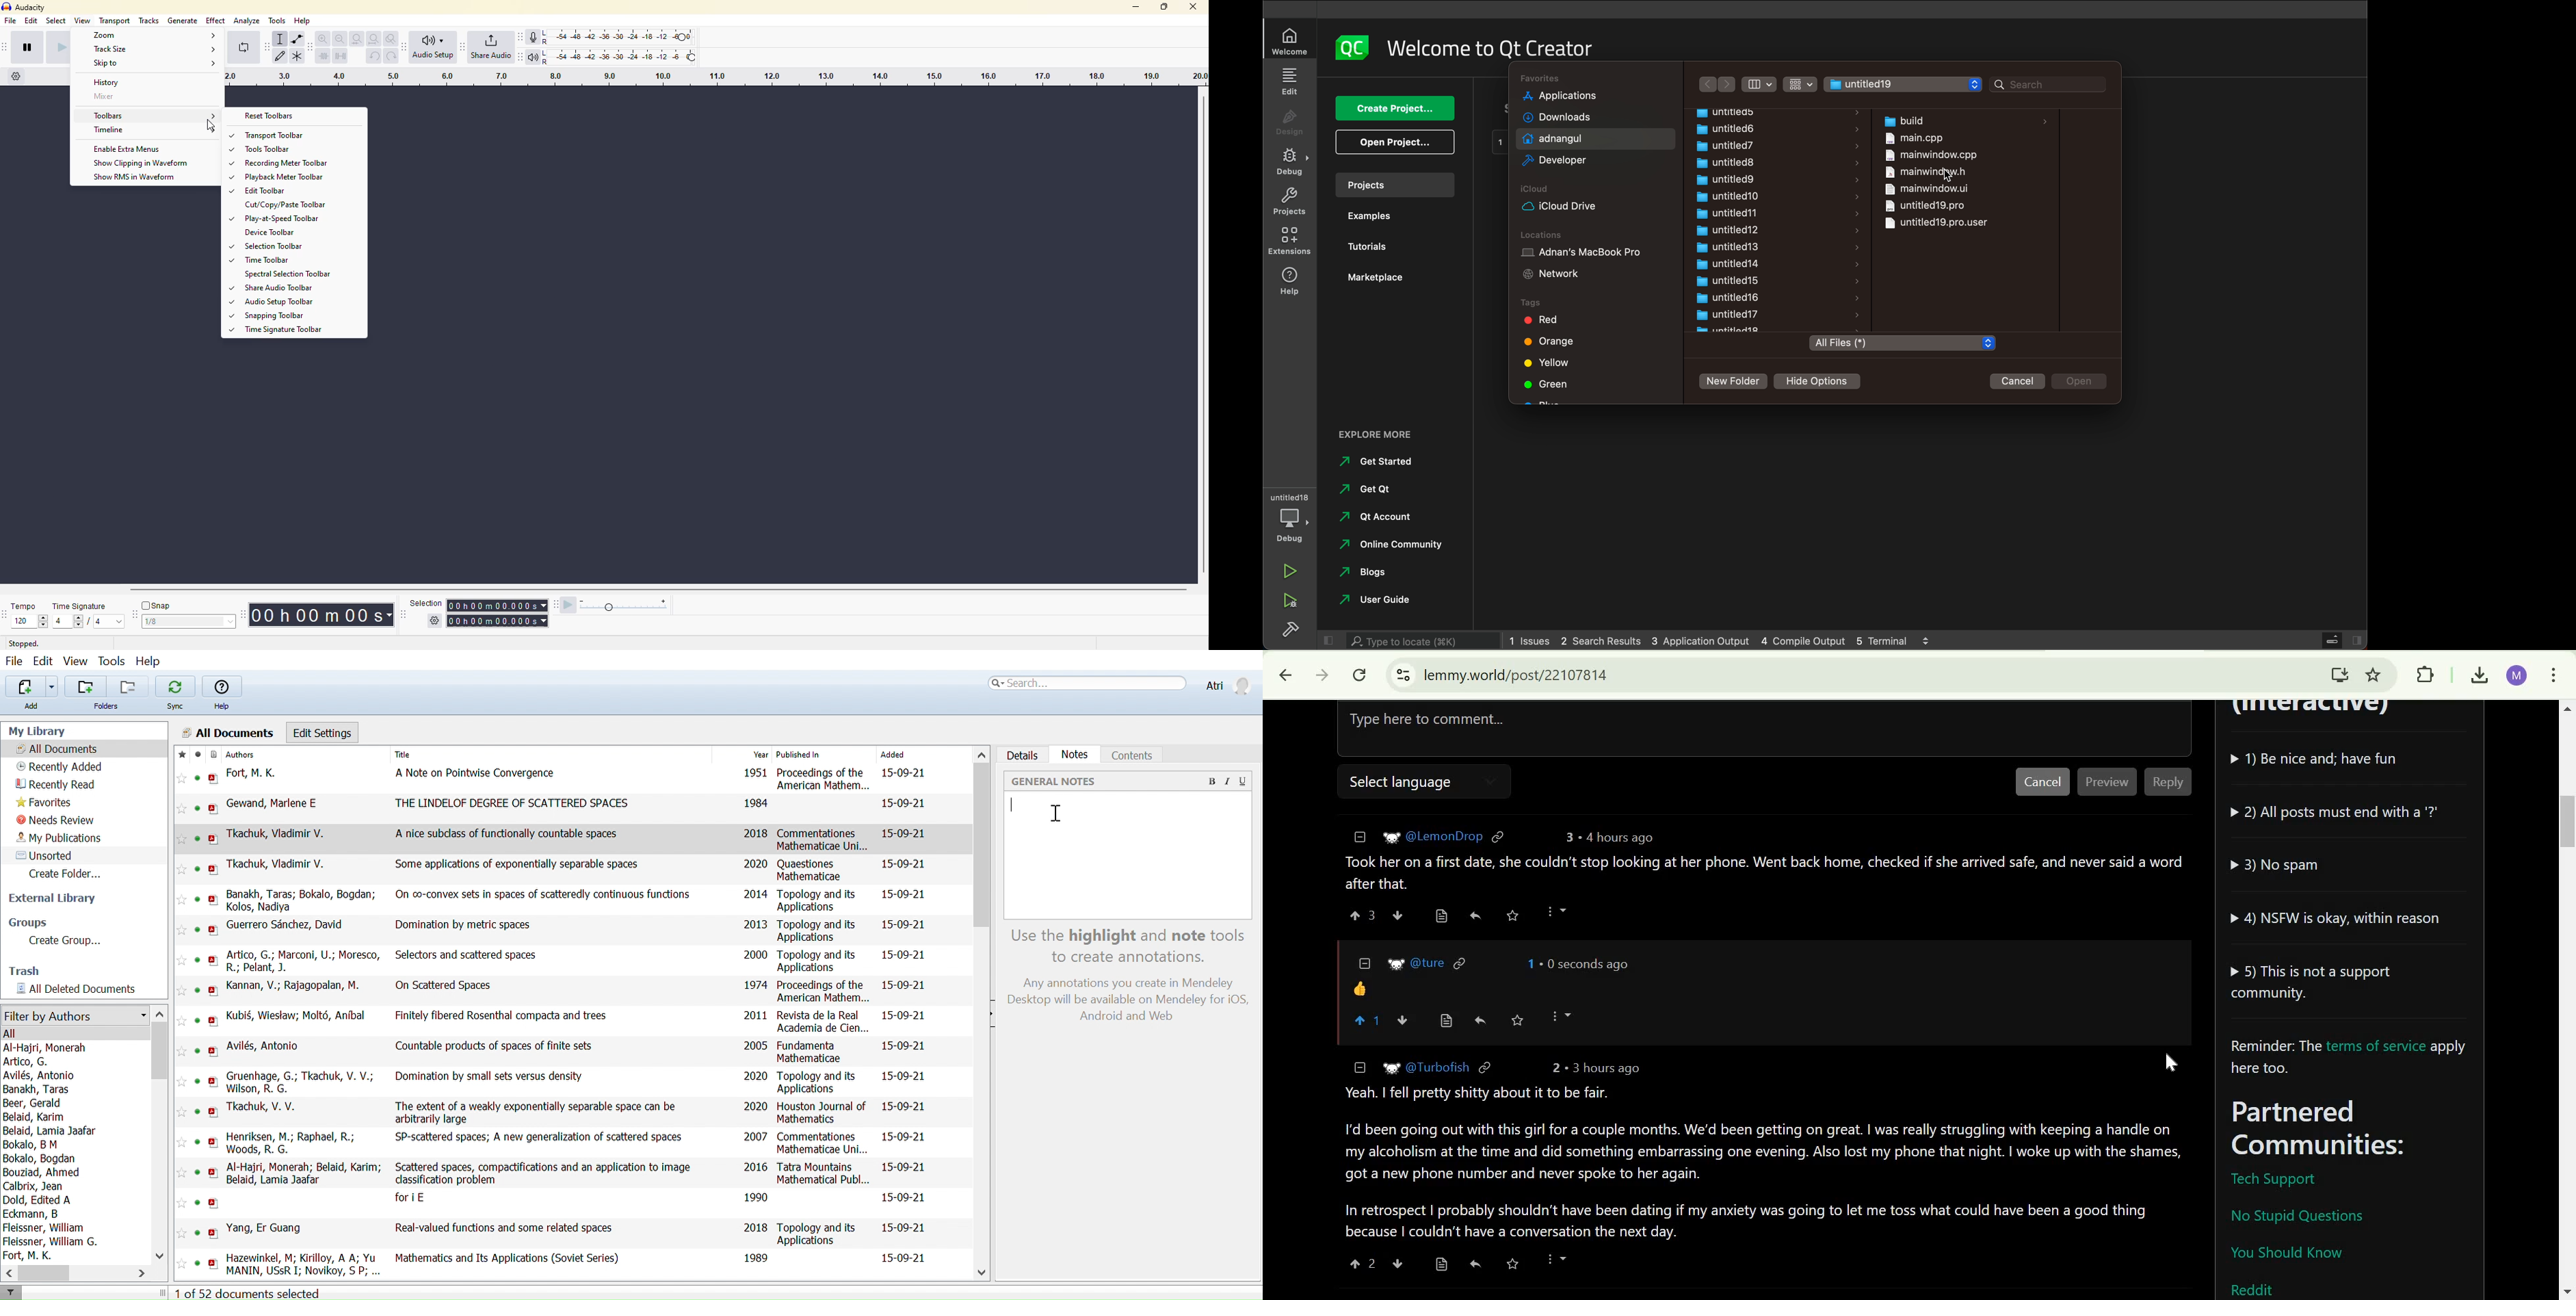 This screenshot has height=1316, width=2576. Describe the element at coordinates (242, 47) in the screenshot. I see `enable looping` at that location.